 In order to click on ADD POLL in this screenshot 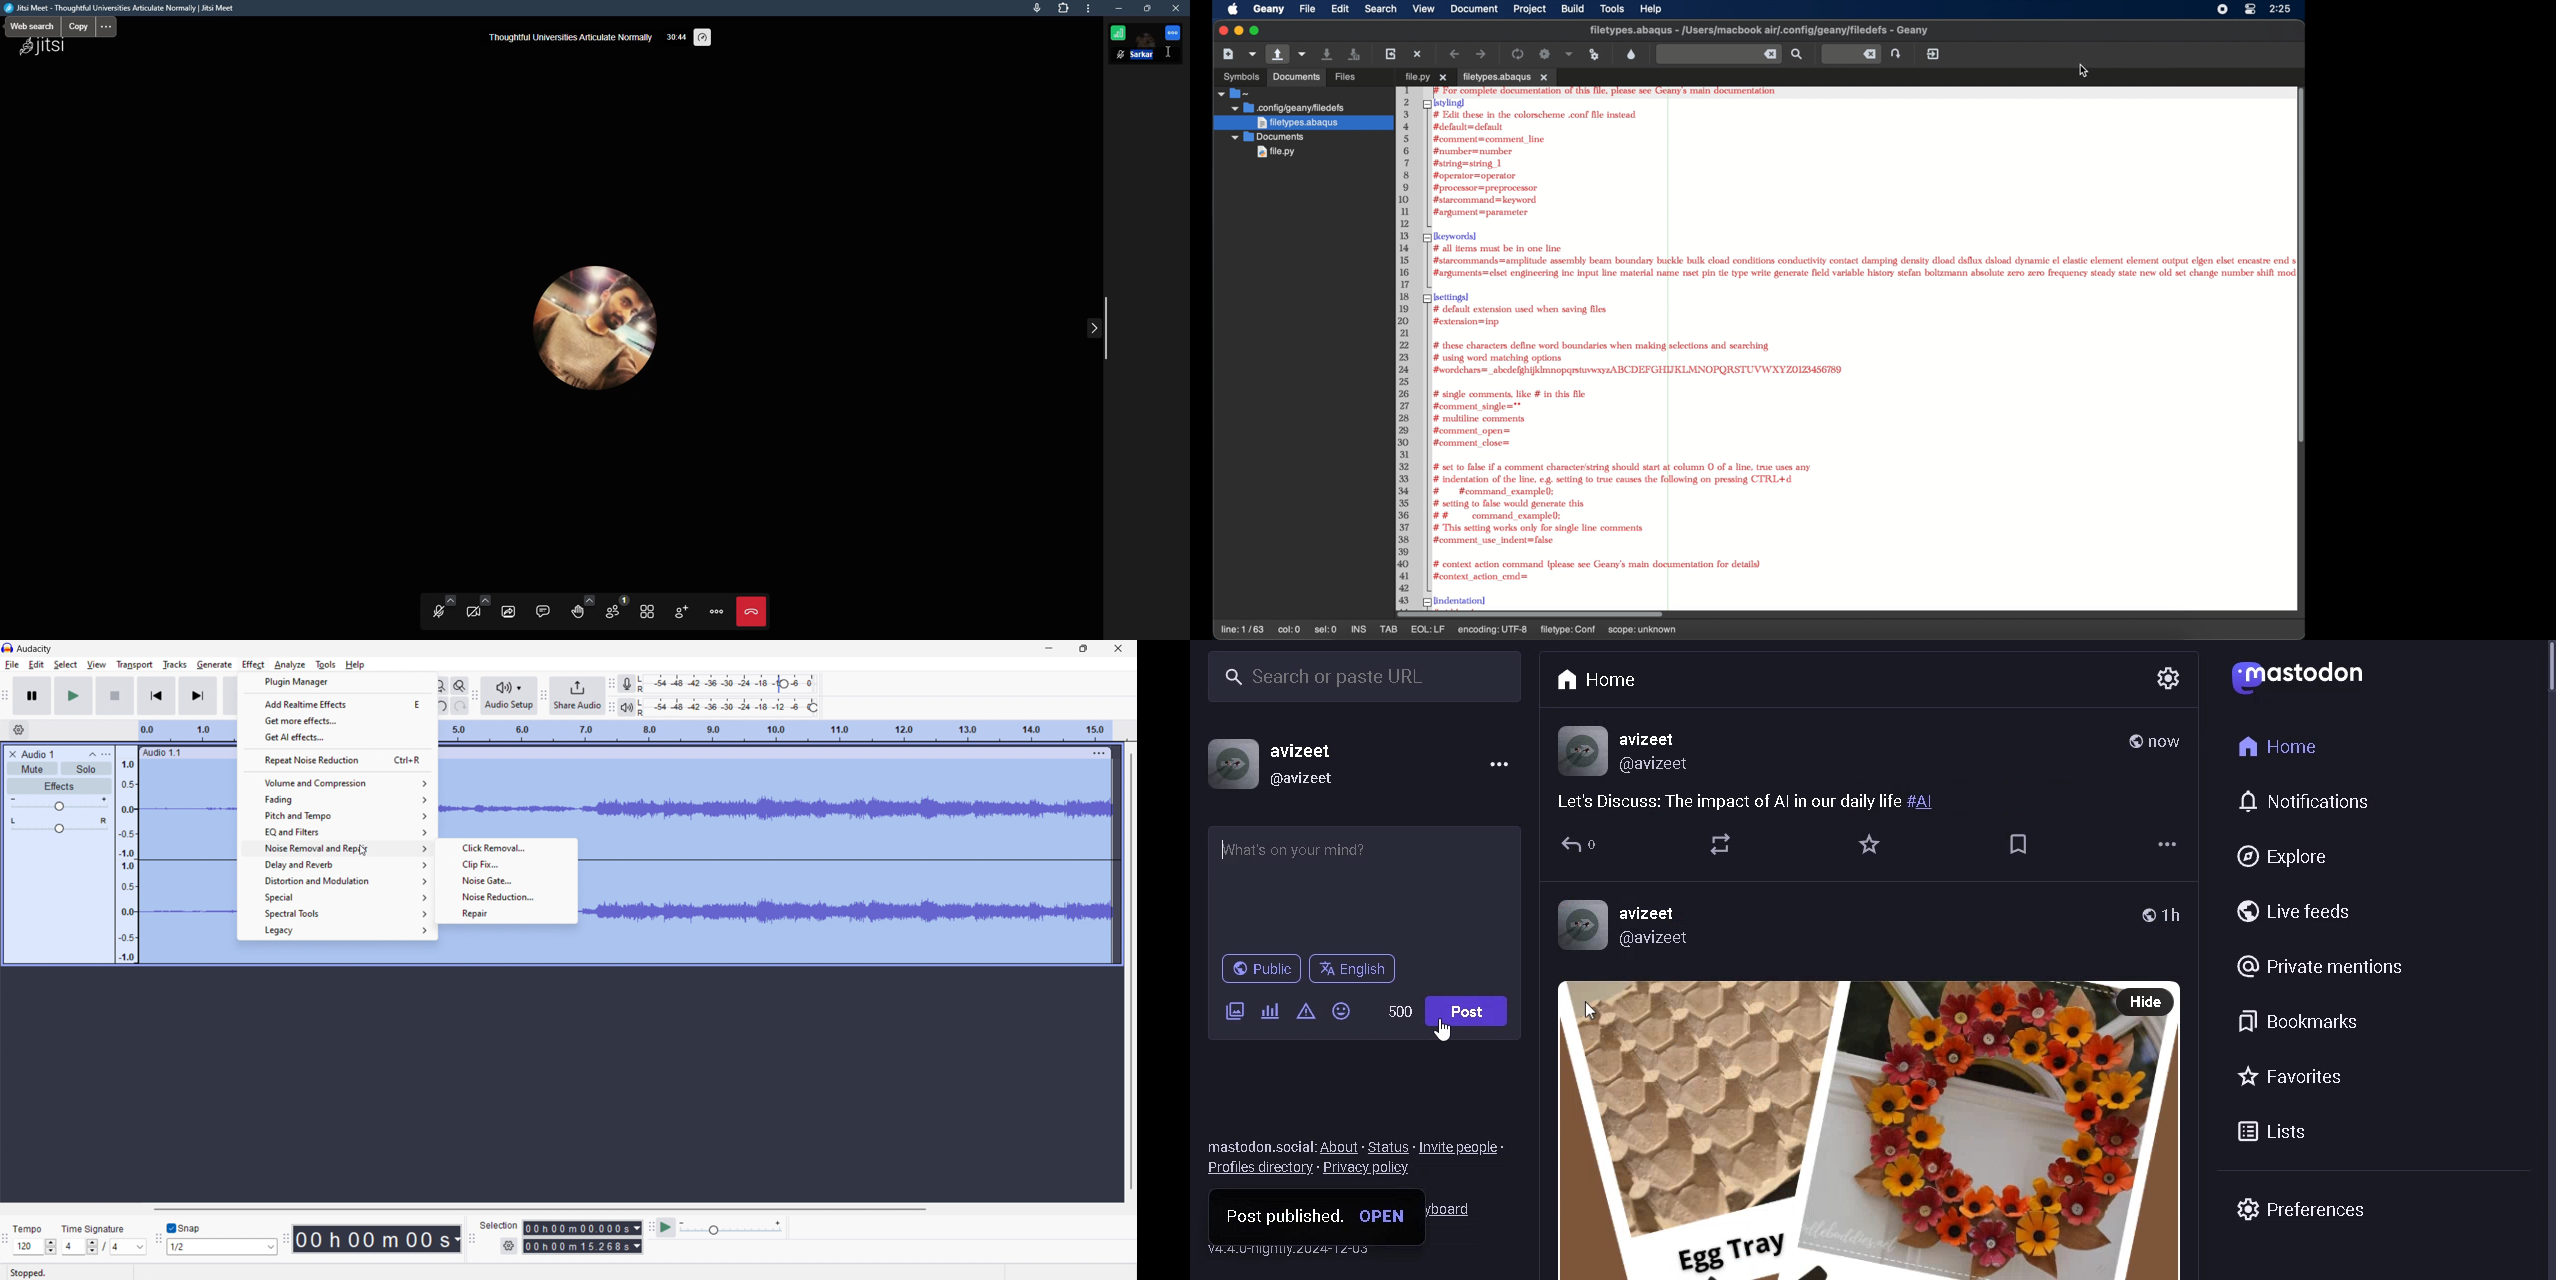, I will do `click(1269, 1012)`.